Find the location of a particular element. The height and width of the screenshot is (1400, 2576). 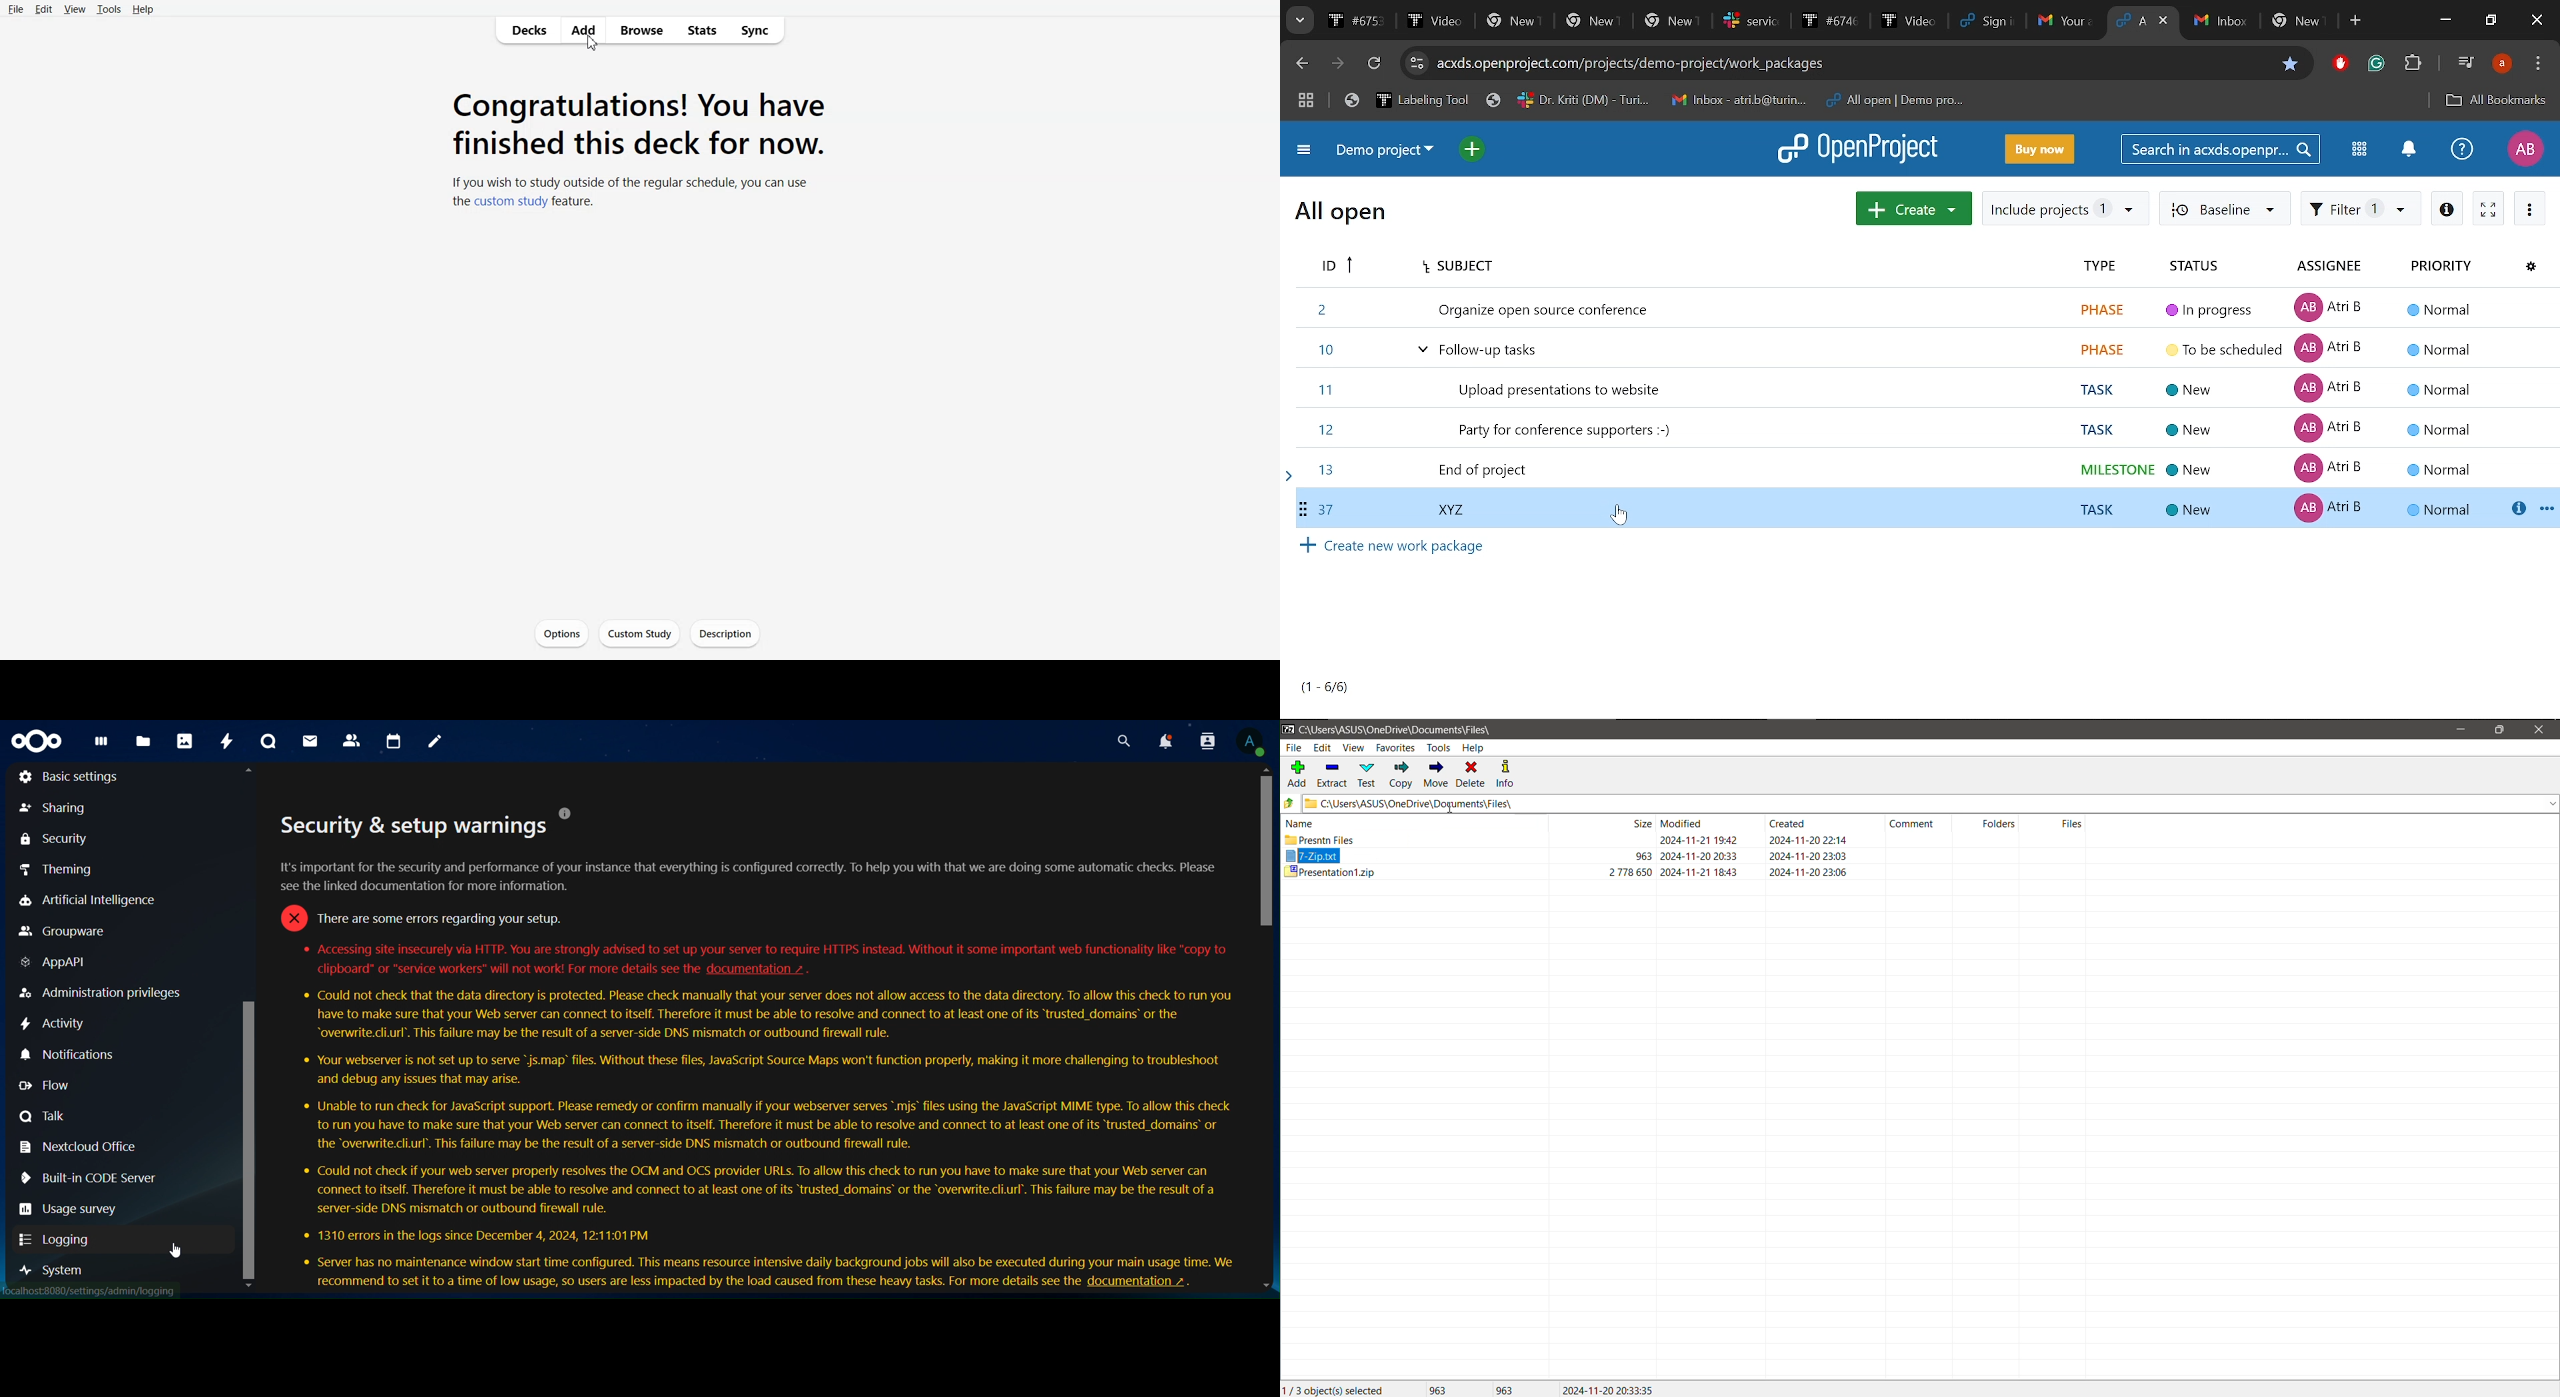

Notification is located at coordinates (2407, 151).